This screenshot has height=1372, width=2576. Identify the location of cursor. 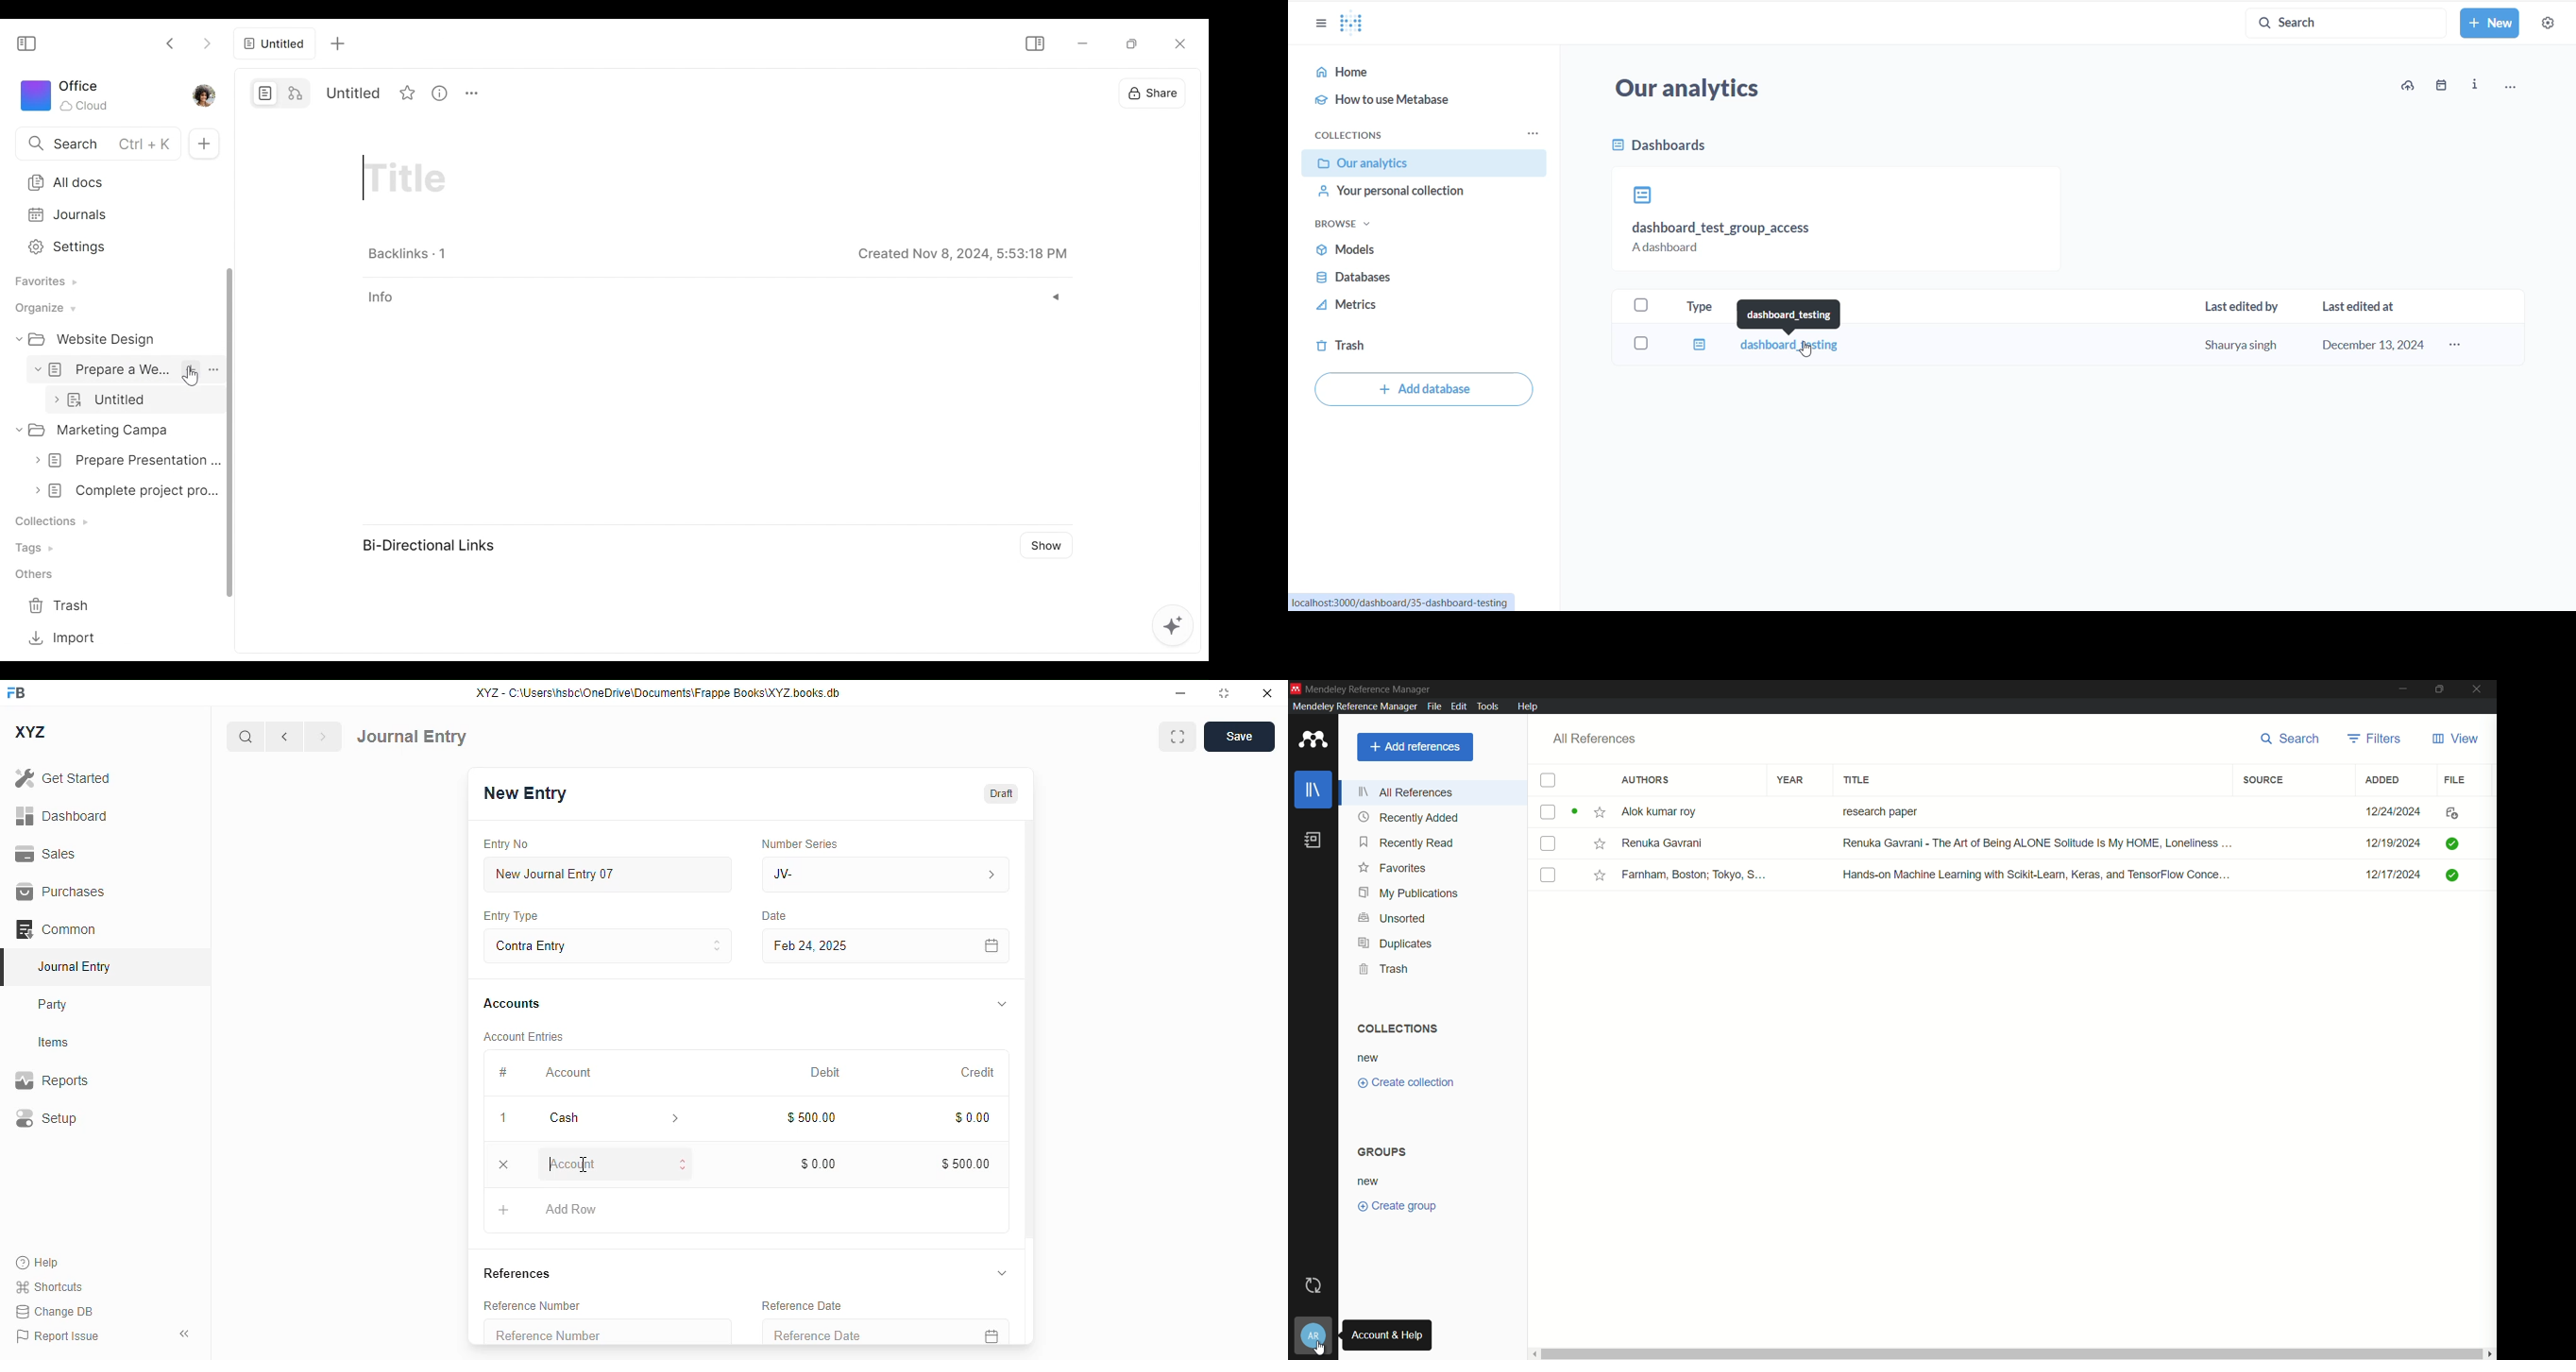
(1378, 166).